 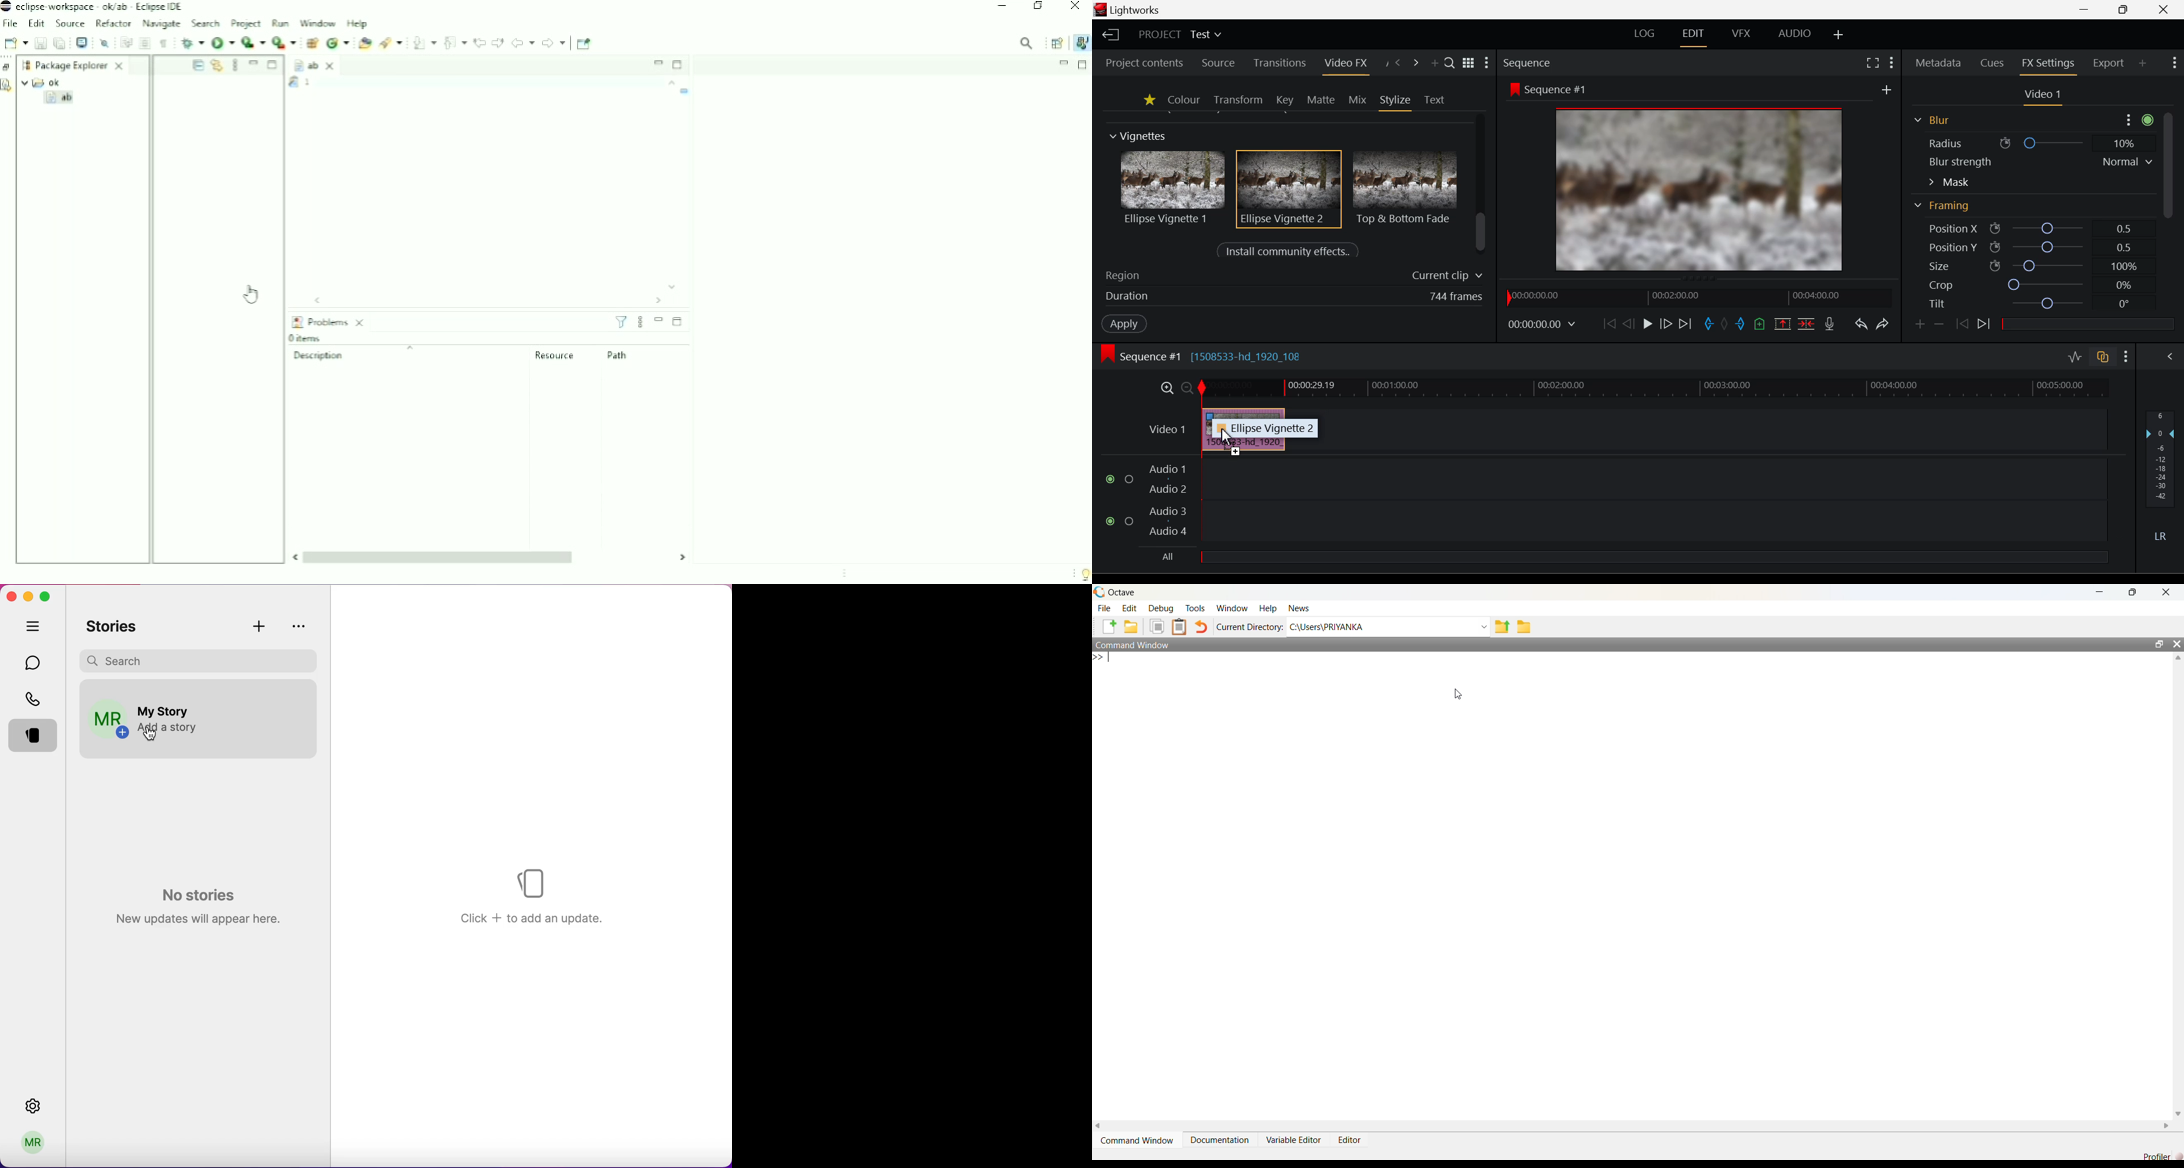 I want to click on Key, so click(x=1284, y=100).